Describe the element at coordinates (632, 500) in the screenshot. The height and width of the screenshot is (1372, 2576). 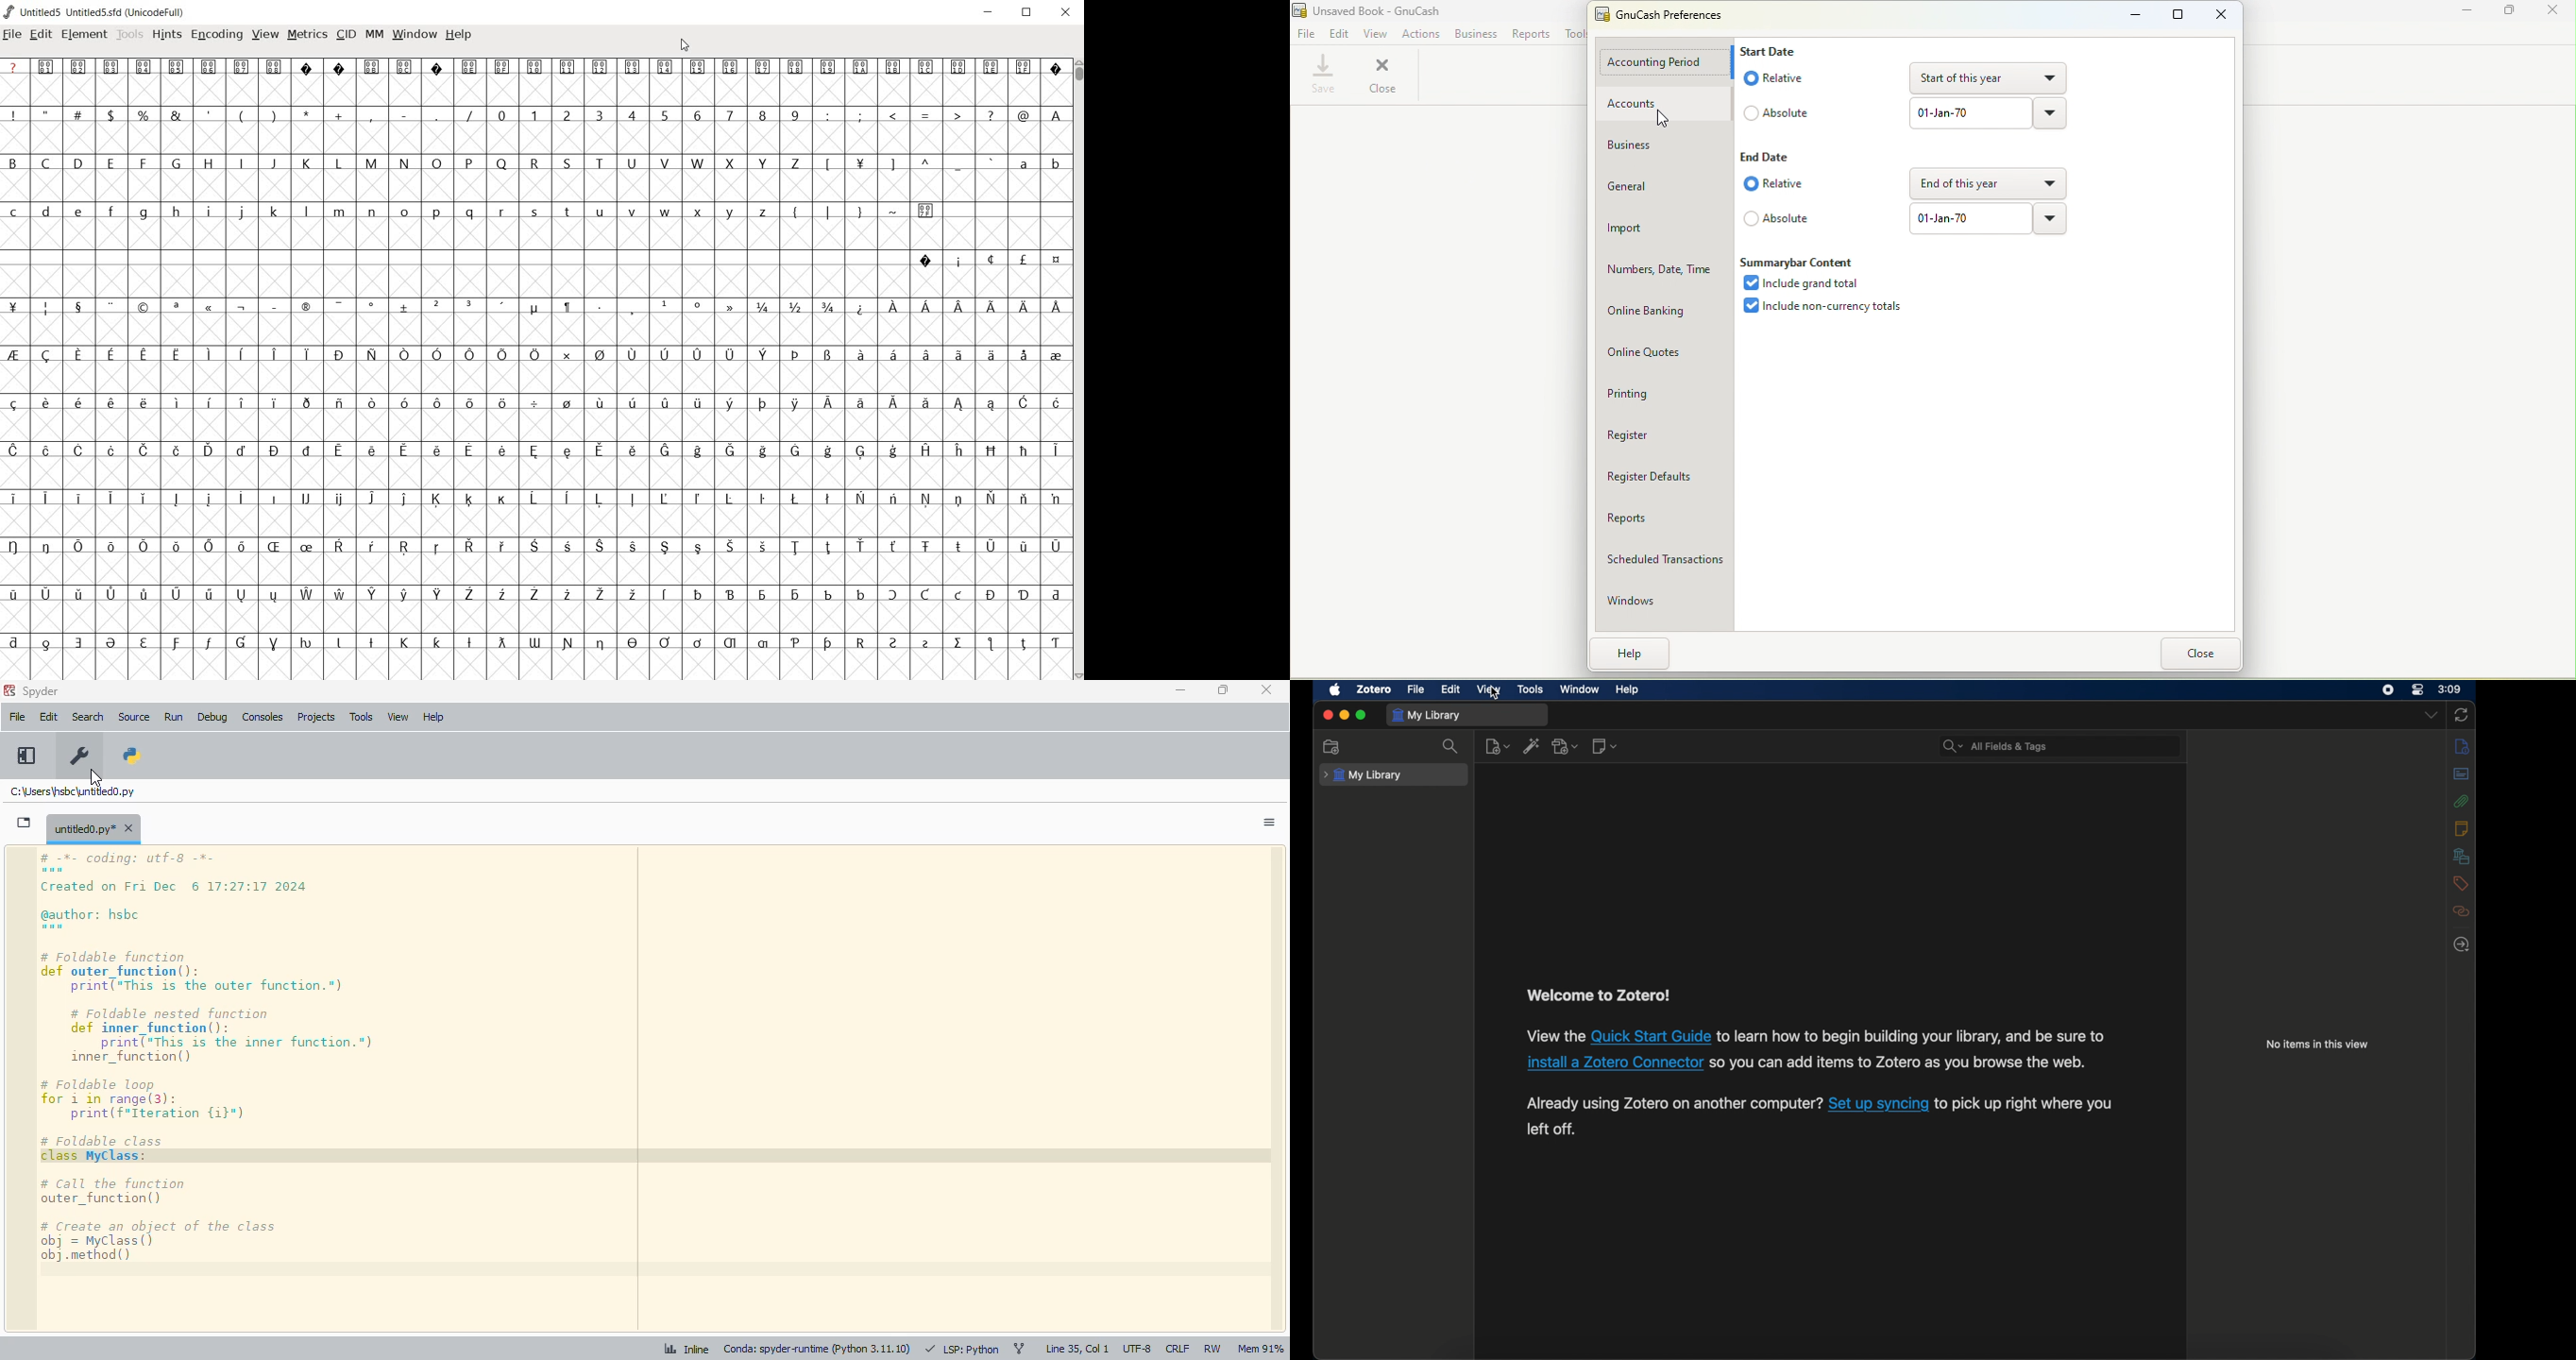
I see `Symbol` at that location.